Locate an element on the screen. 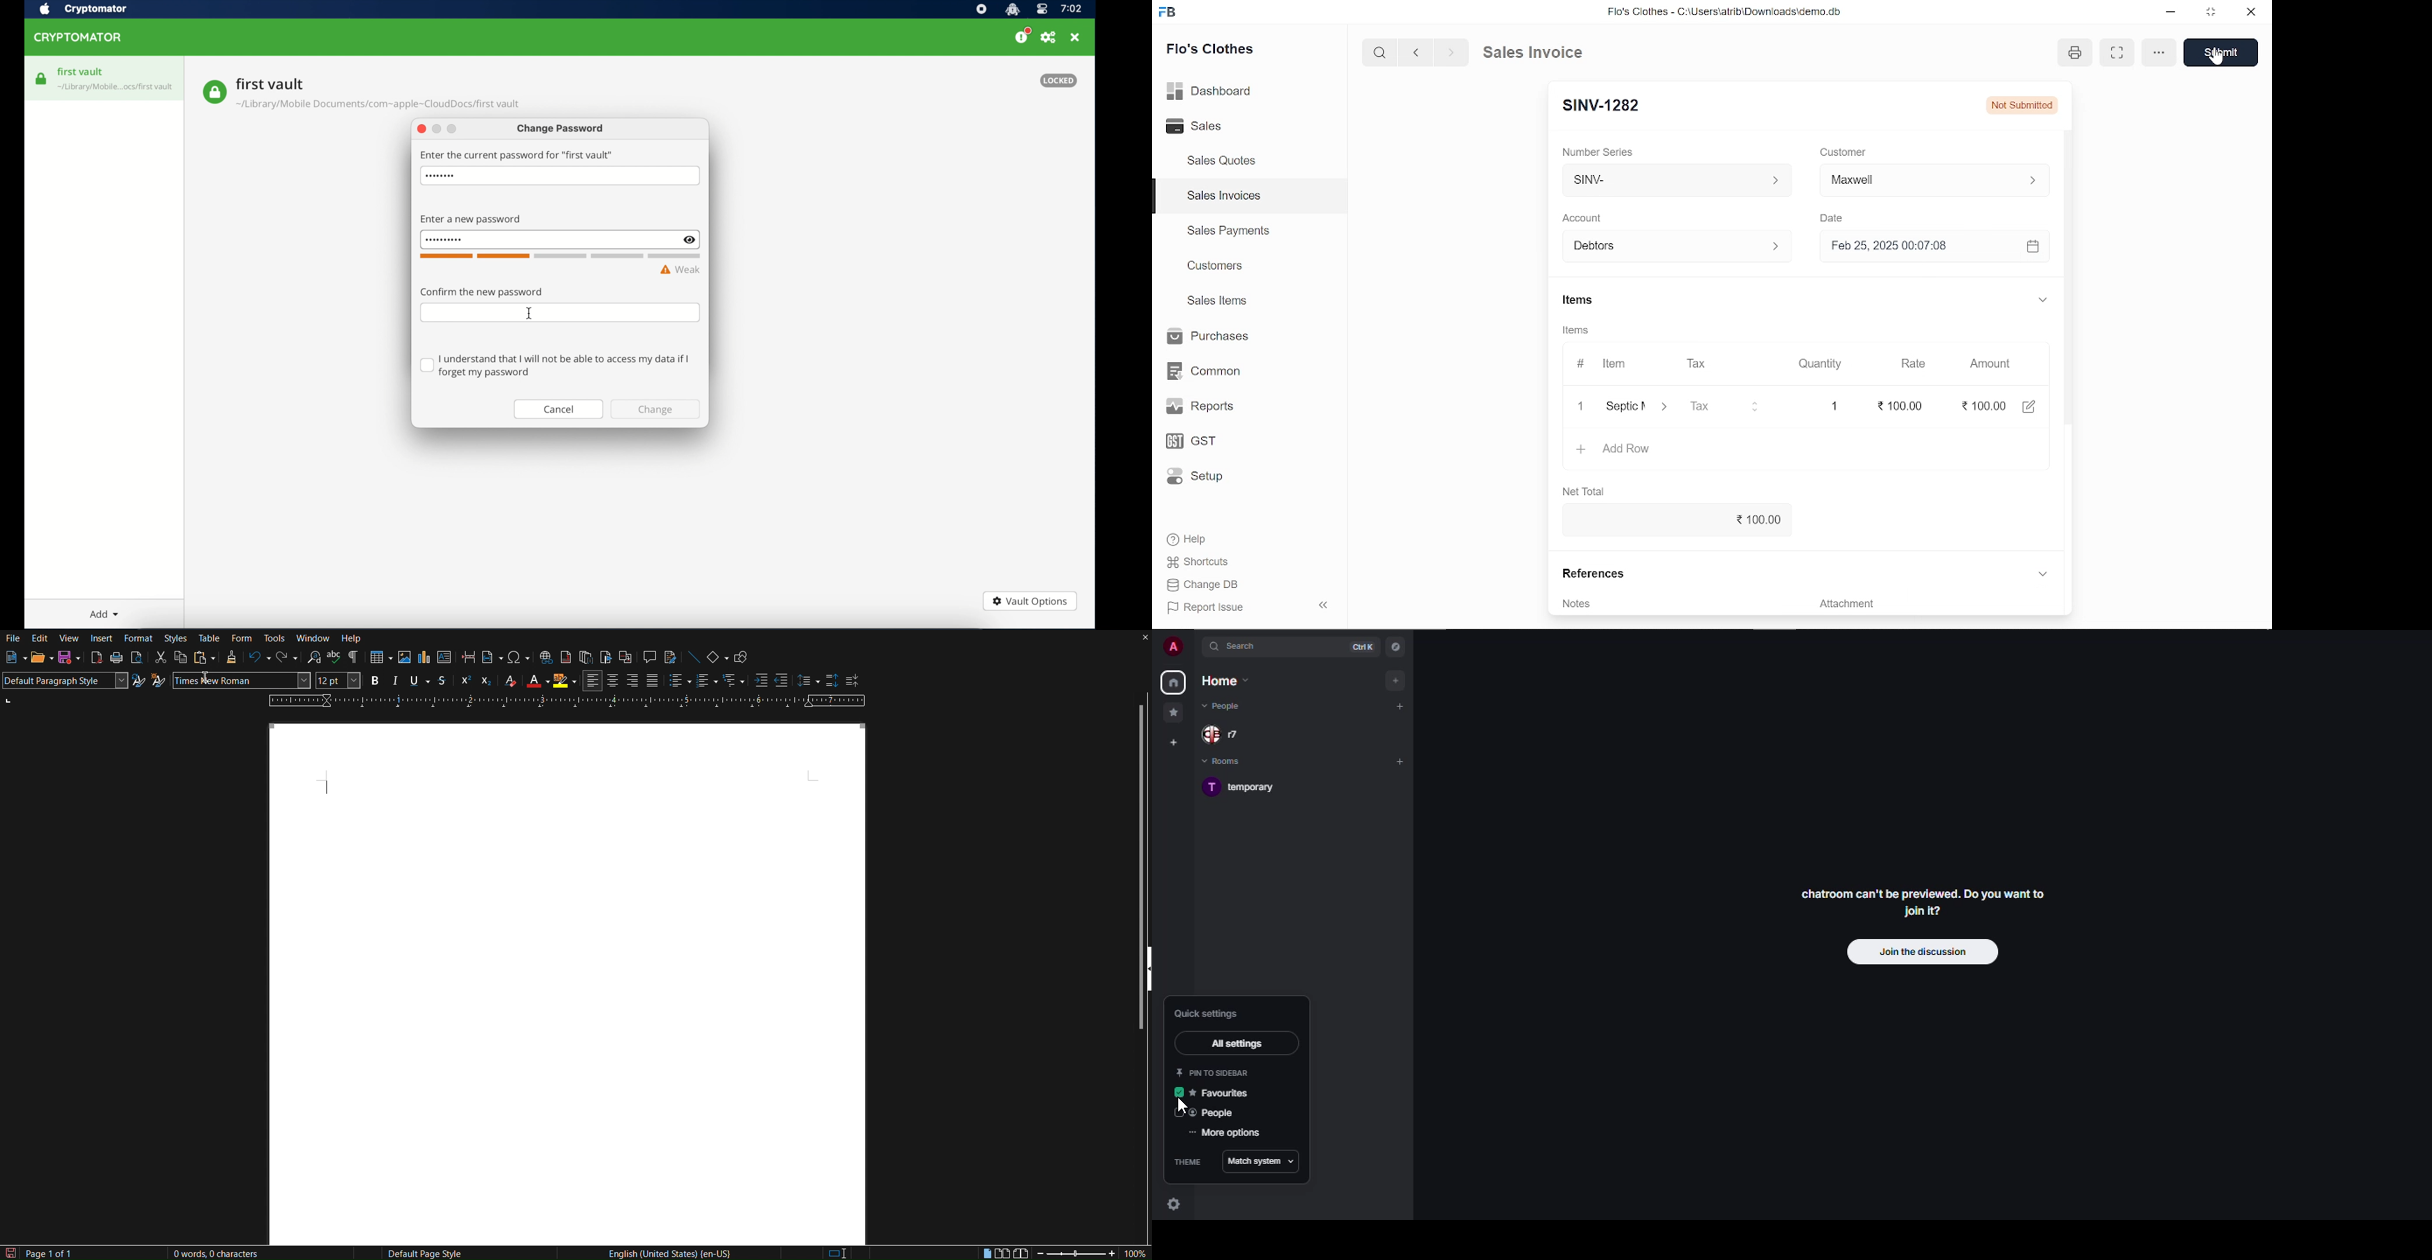 This screenshot has height=1260, width=2436. enabled is located at coordinates (1181, 1094).